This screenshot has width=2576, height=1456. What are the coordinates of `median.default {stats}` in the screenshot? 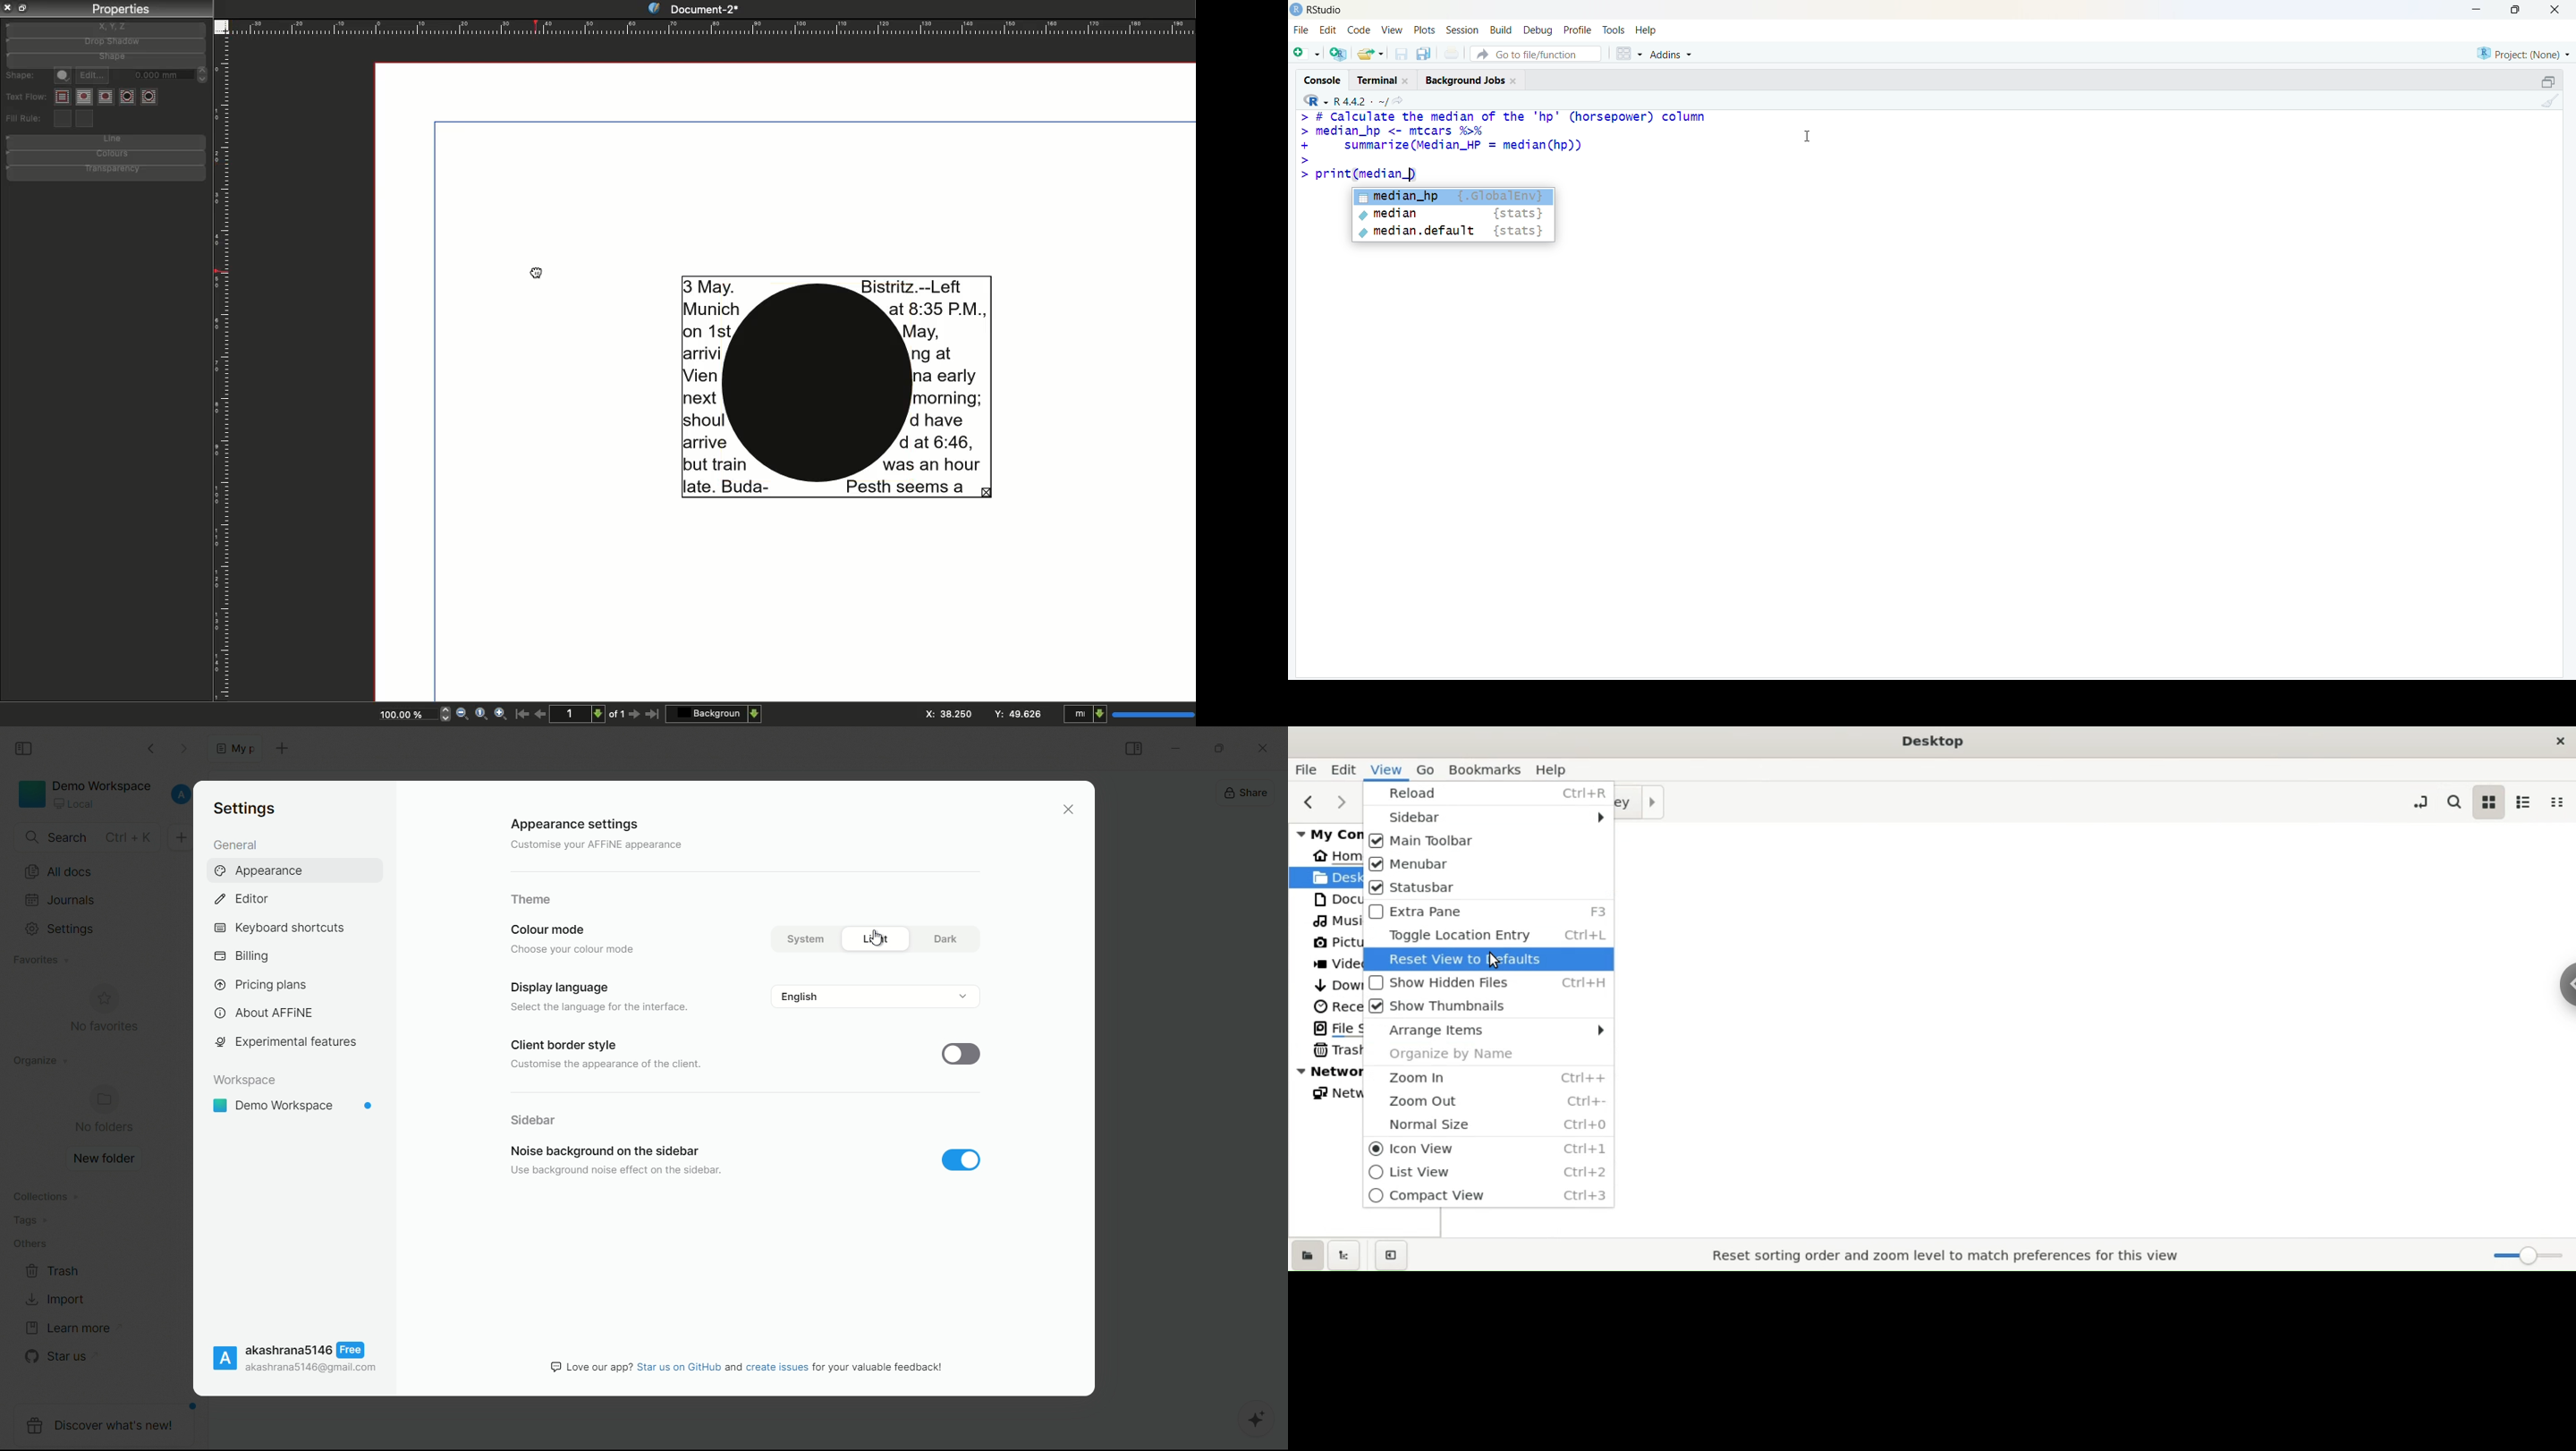 It's located at (1451, 231).